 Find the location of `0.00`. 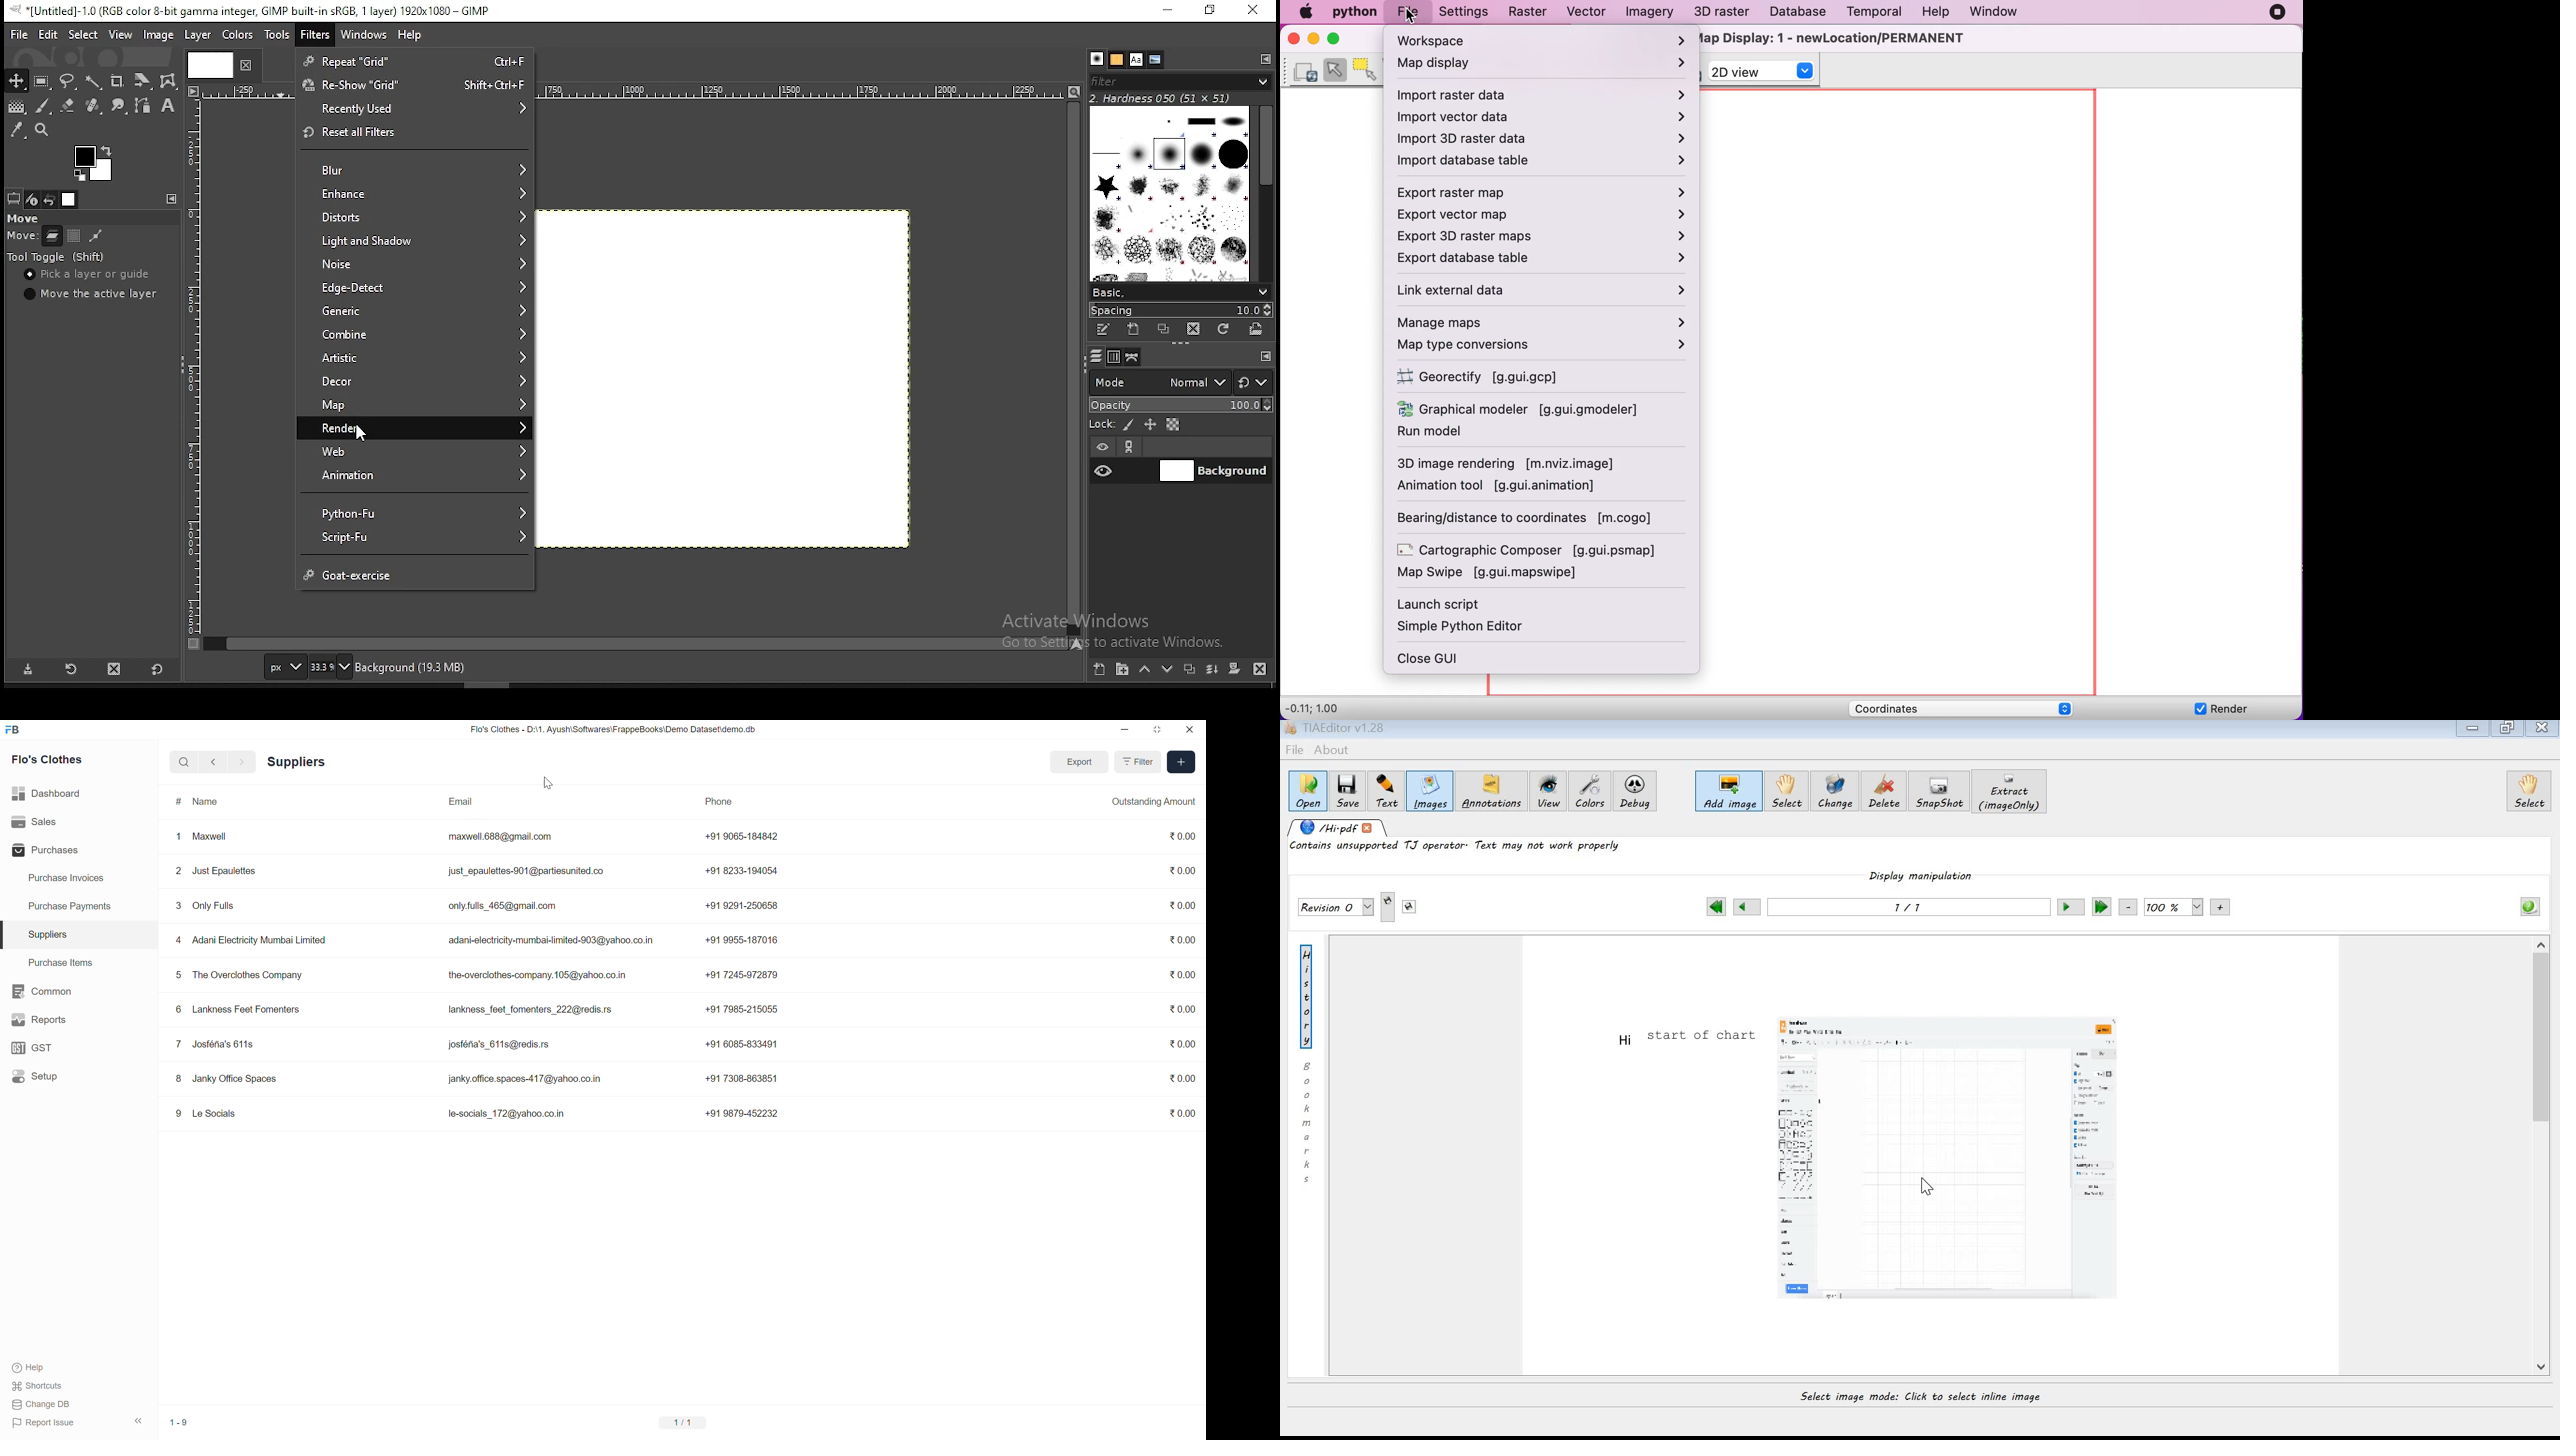

0.00 is located at coordinates (1182, 1114).